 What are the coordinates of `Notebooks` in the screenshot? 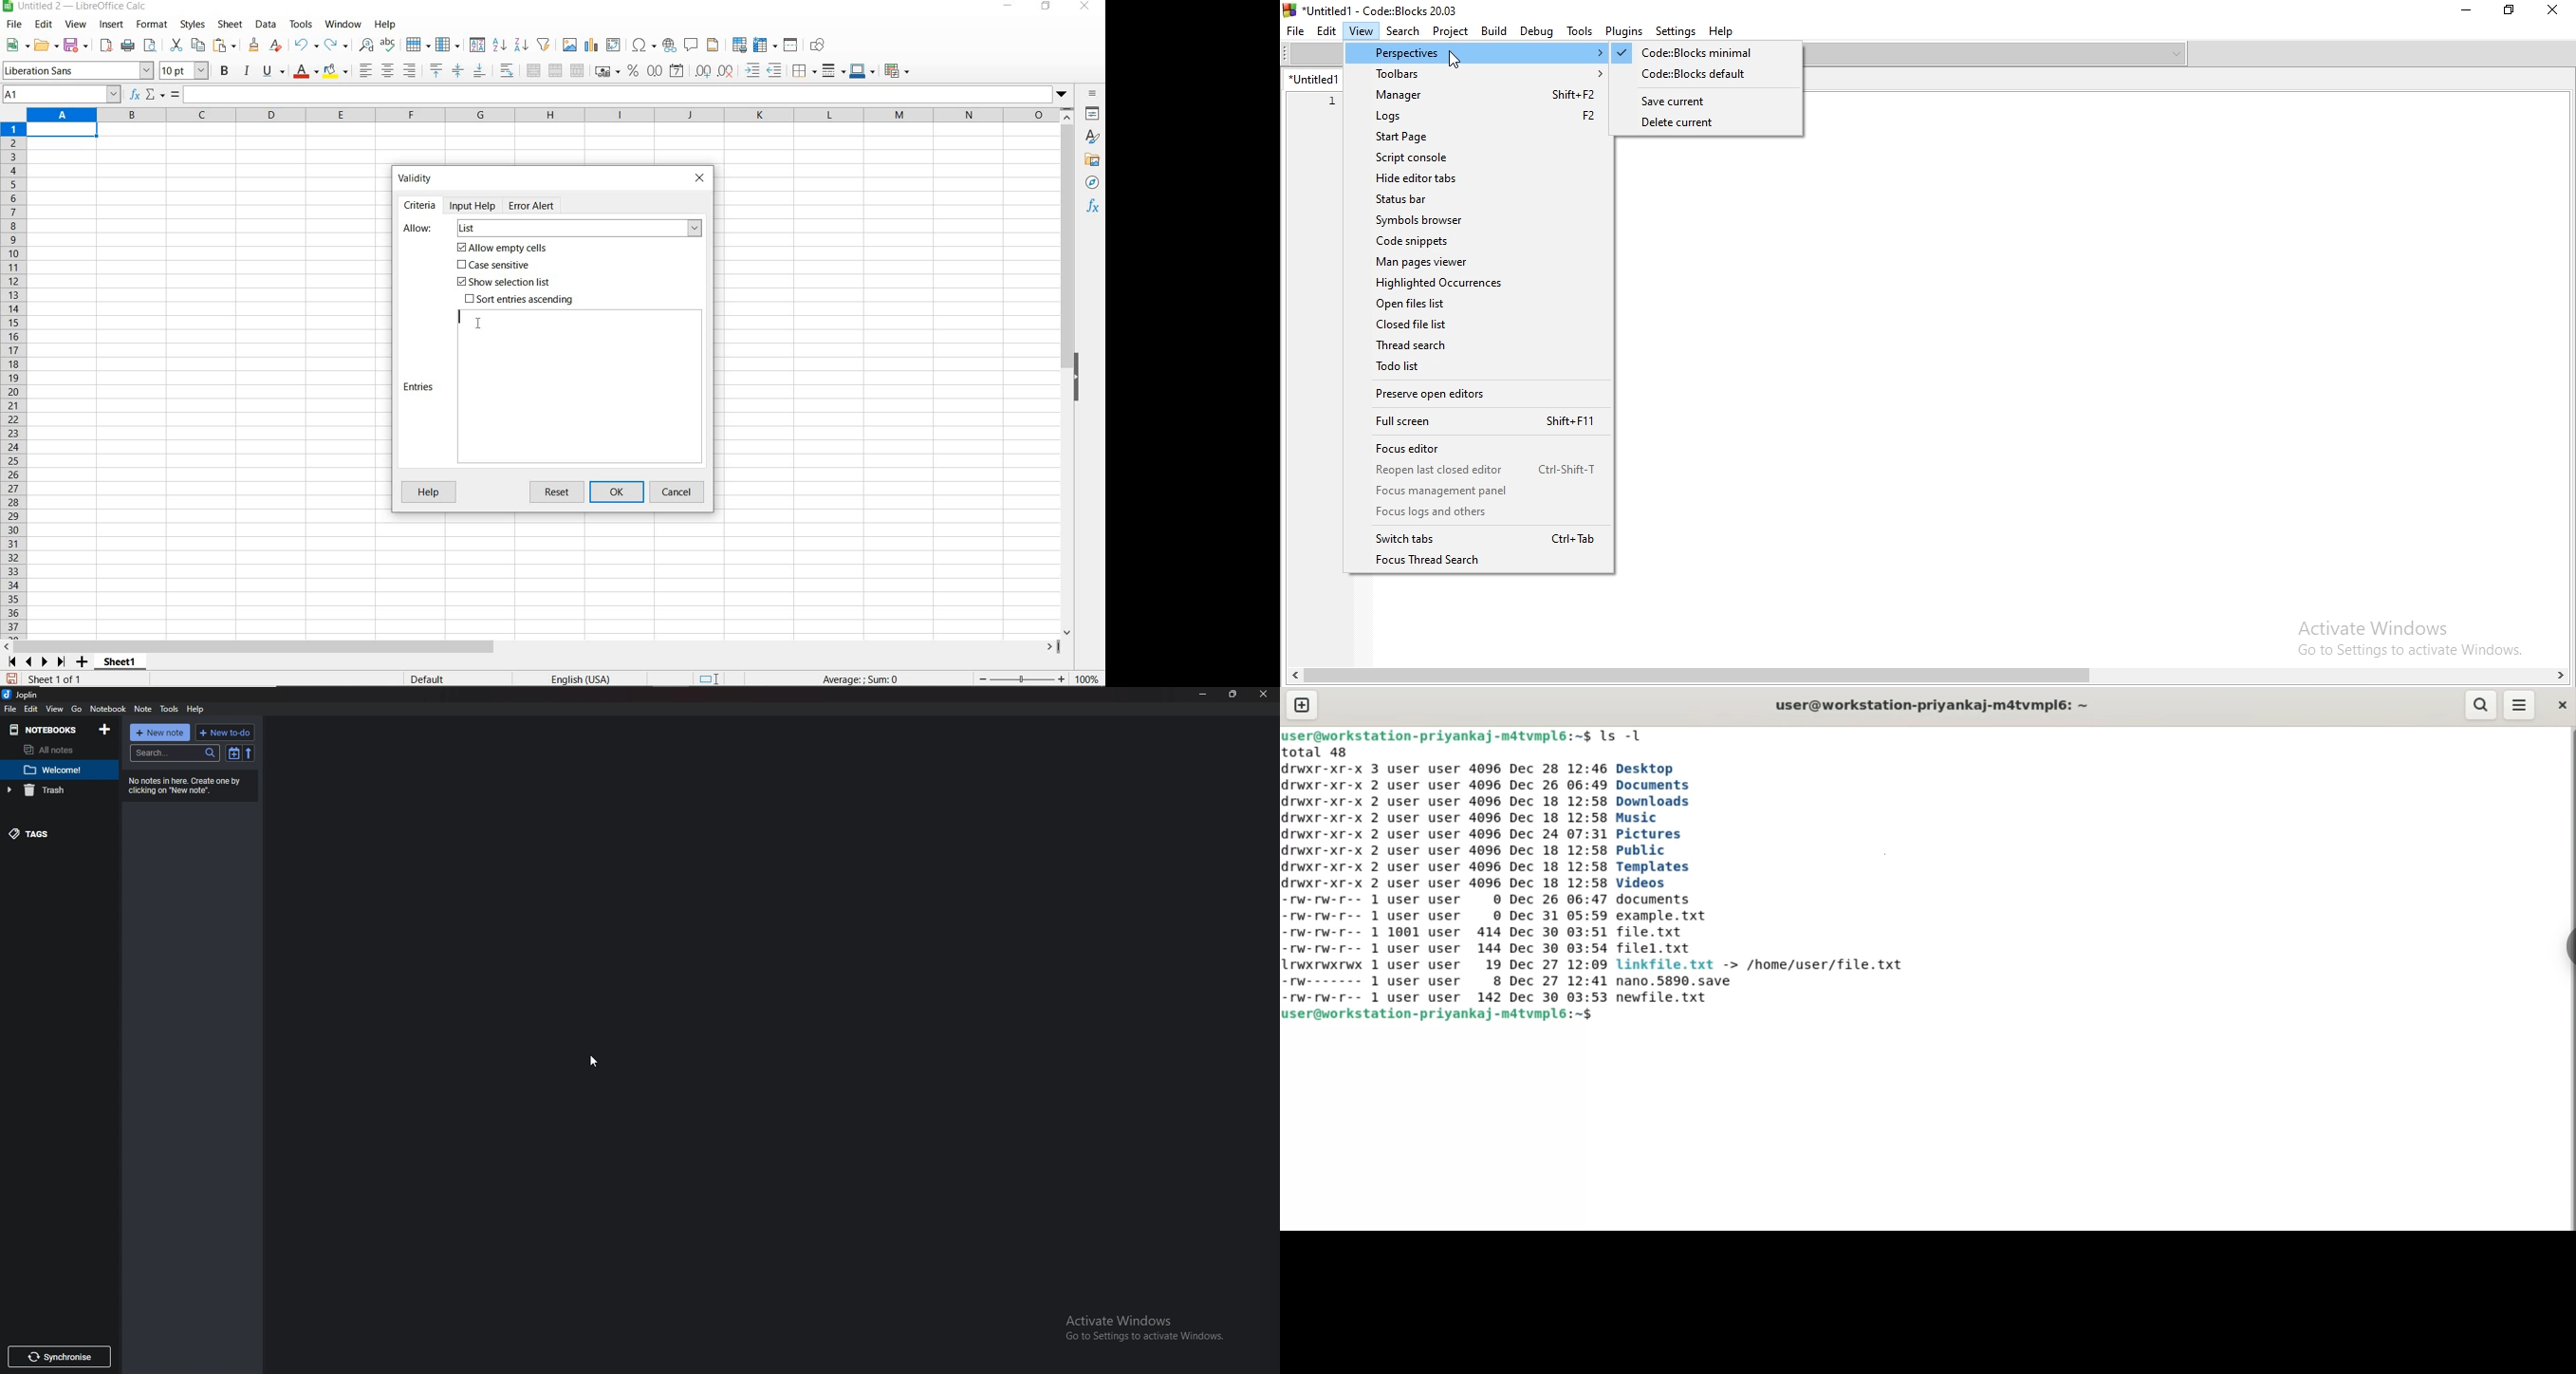 It's located at (45, 731).